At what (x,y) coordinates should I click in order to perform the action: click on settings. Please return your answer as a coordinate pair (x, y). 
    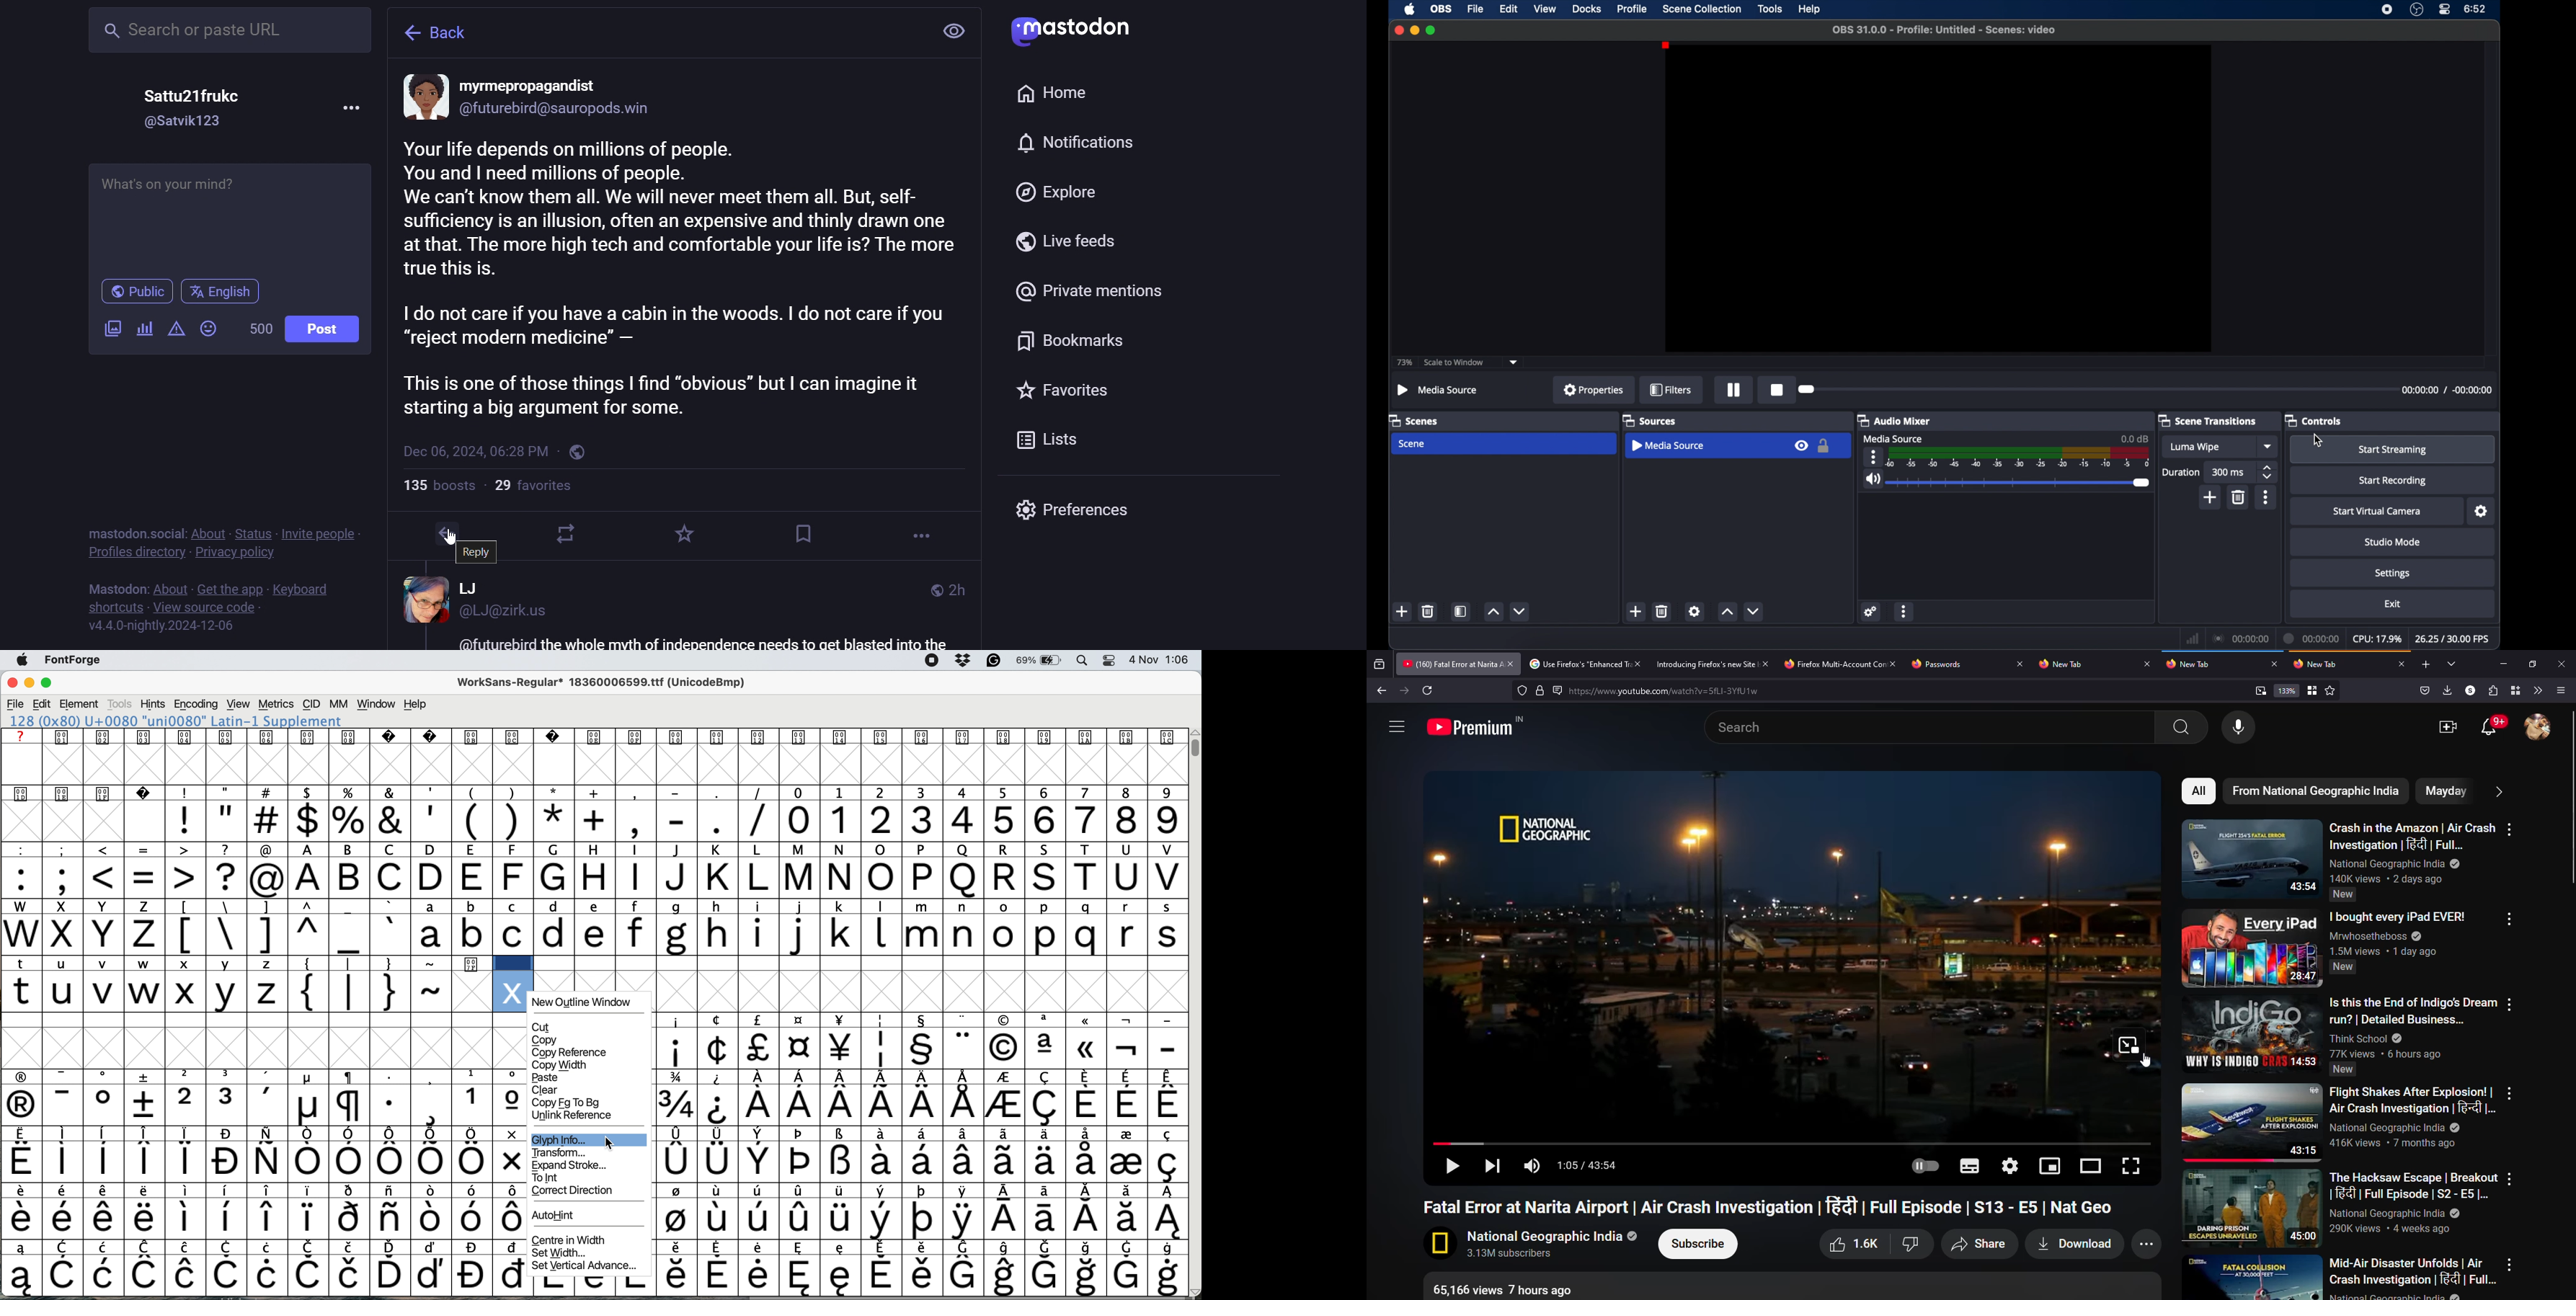
    Looking at the image, I should click on (2481, 512).